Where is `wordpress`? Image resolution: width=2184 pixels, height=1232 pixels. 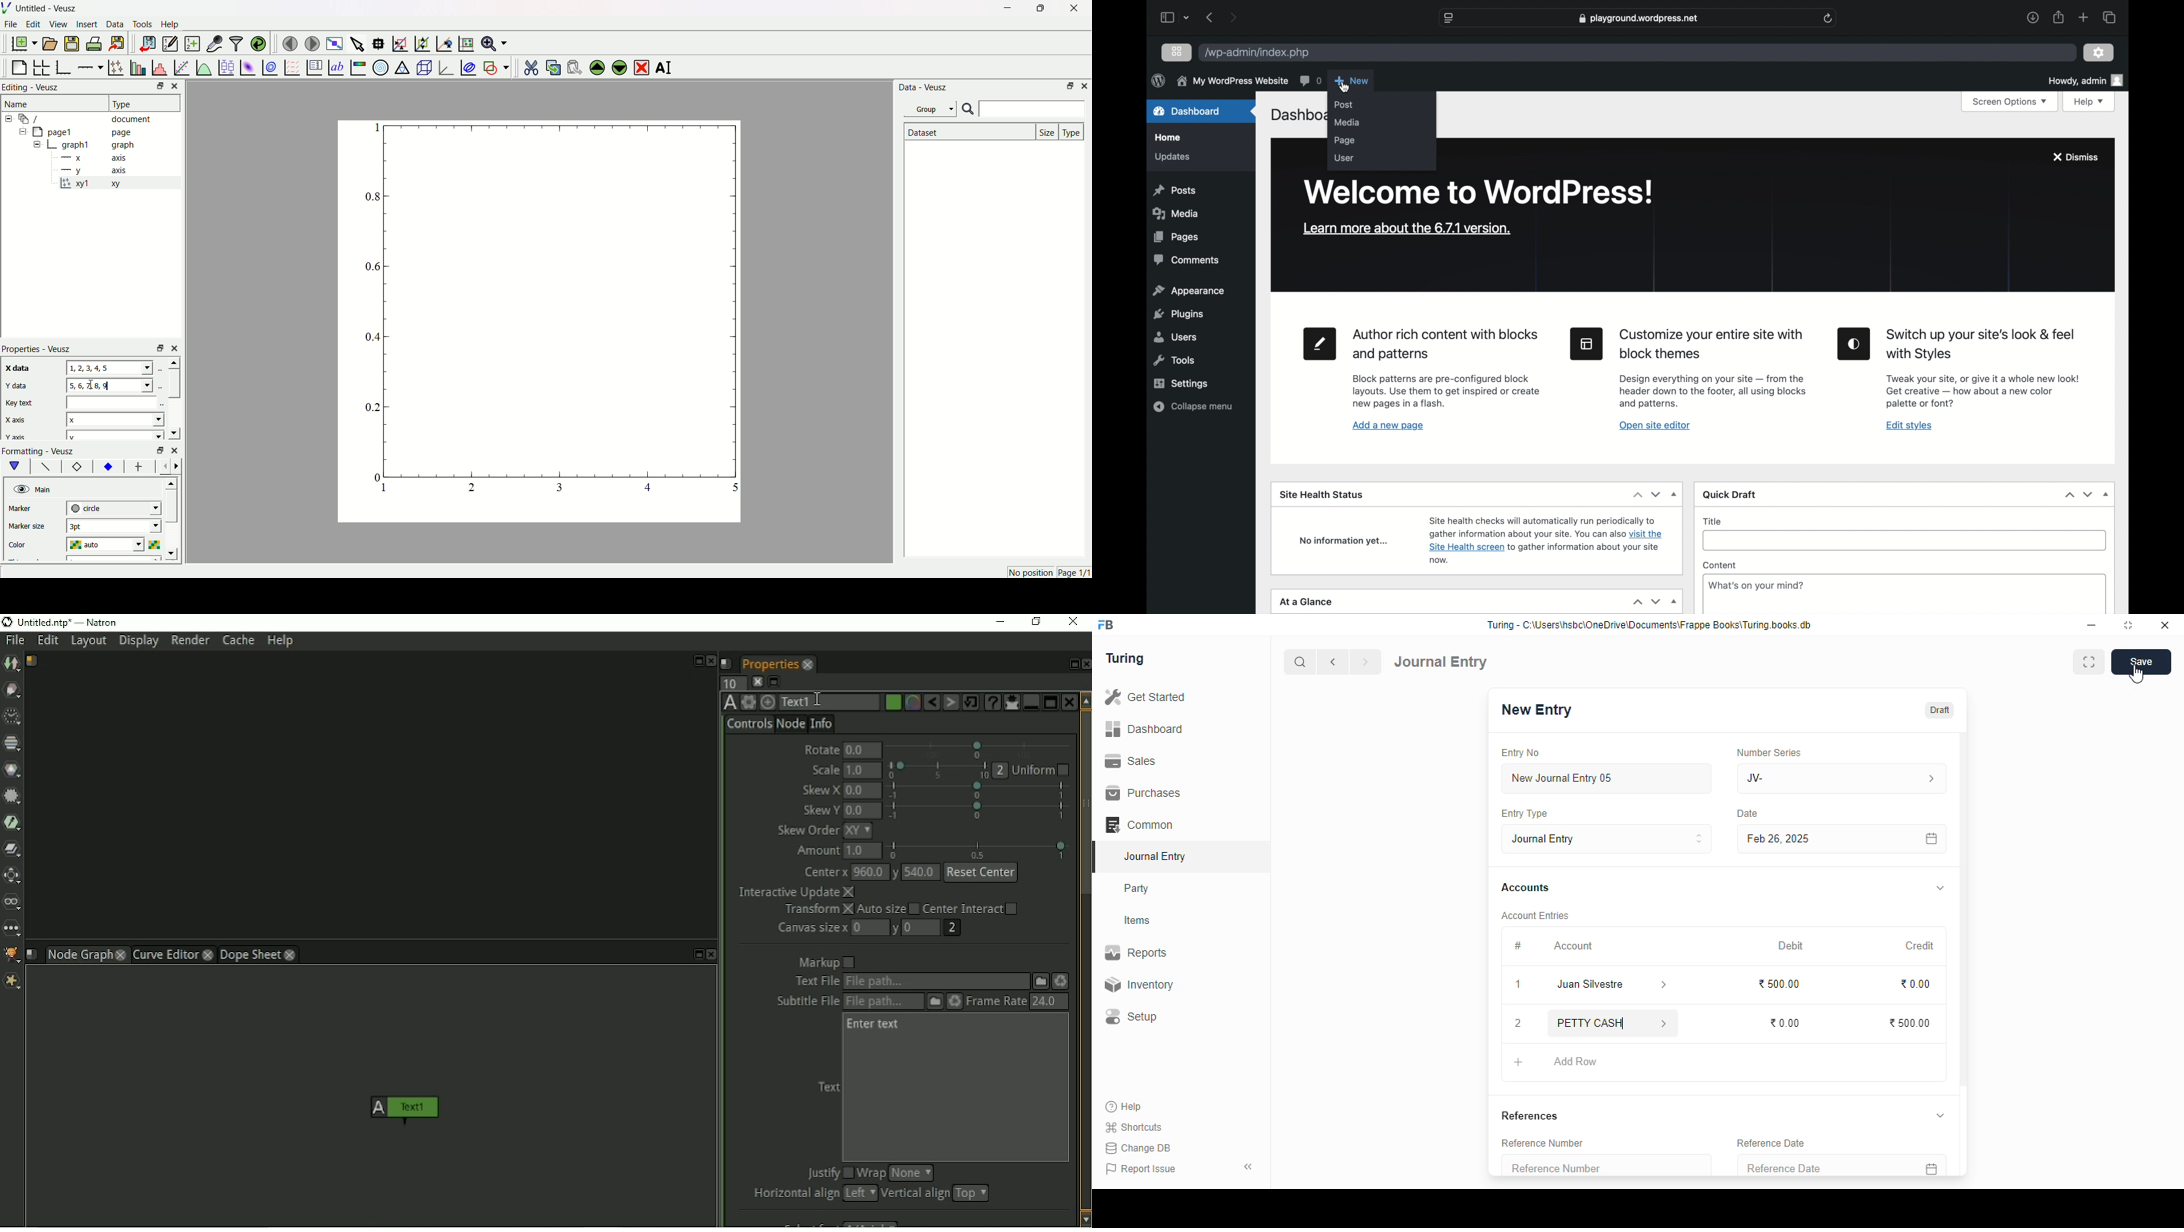 wordpress is located at coordinates (1158, 80).